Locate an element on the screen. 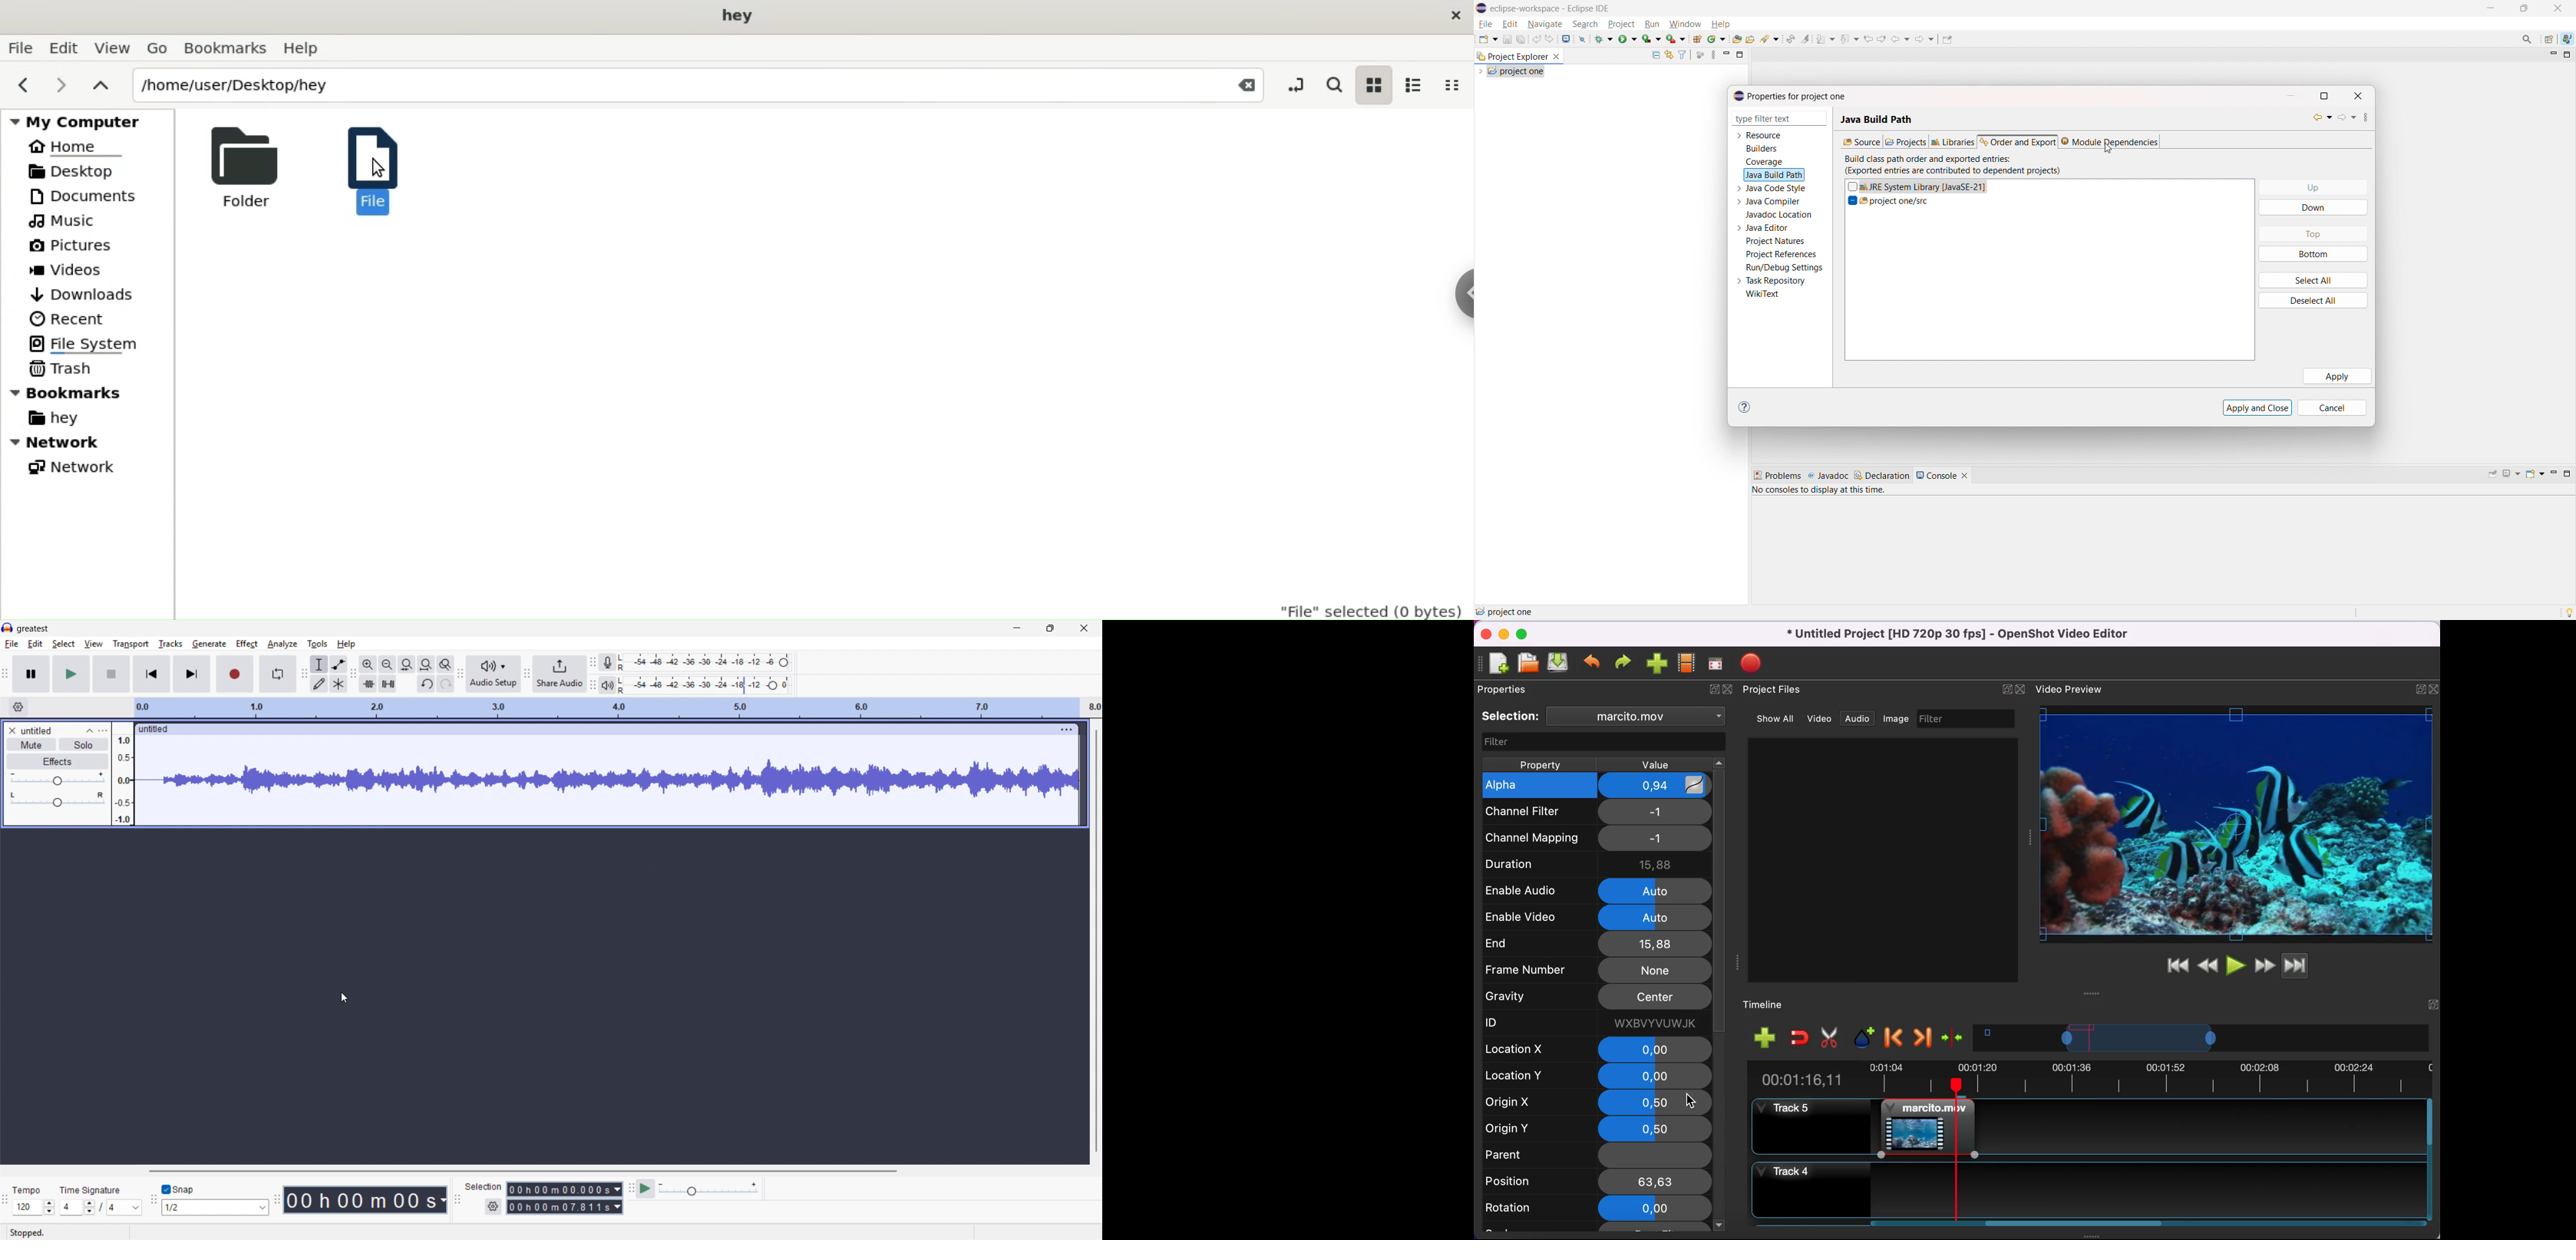 The image size is (2576, 1260). Videos is located at coordinates (78, 270).